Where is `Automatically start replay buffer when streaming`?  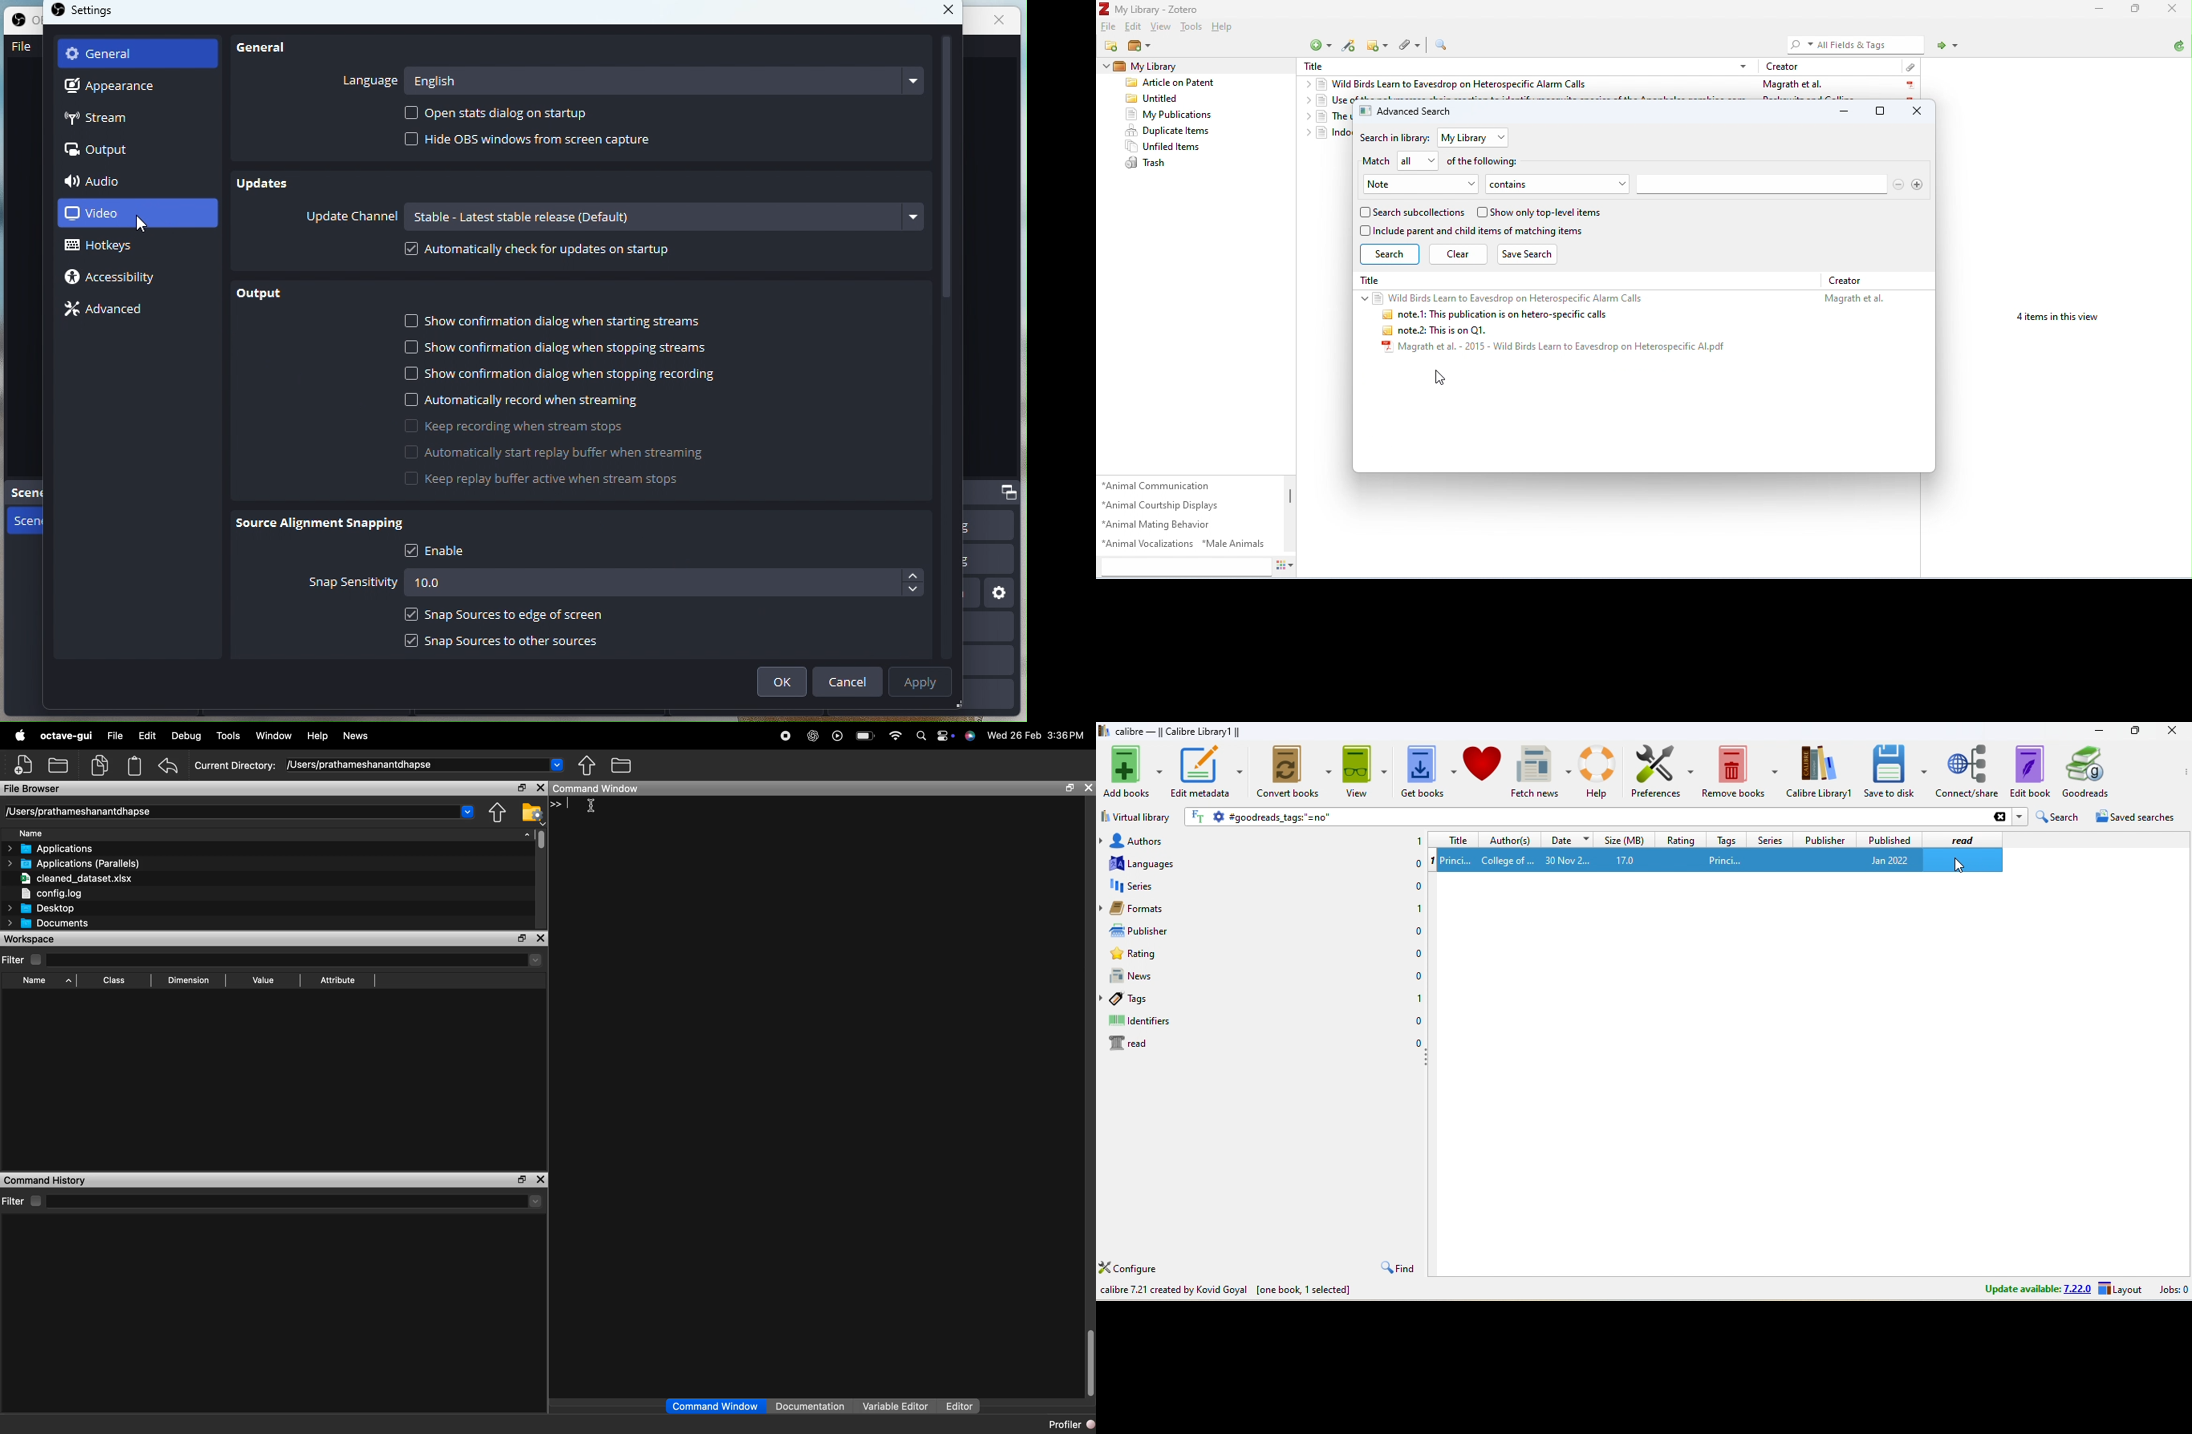
Automatically start replay buffer when streaming is located at coordinates (554, 453).